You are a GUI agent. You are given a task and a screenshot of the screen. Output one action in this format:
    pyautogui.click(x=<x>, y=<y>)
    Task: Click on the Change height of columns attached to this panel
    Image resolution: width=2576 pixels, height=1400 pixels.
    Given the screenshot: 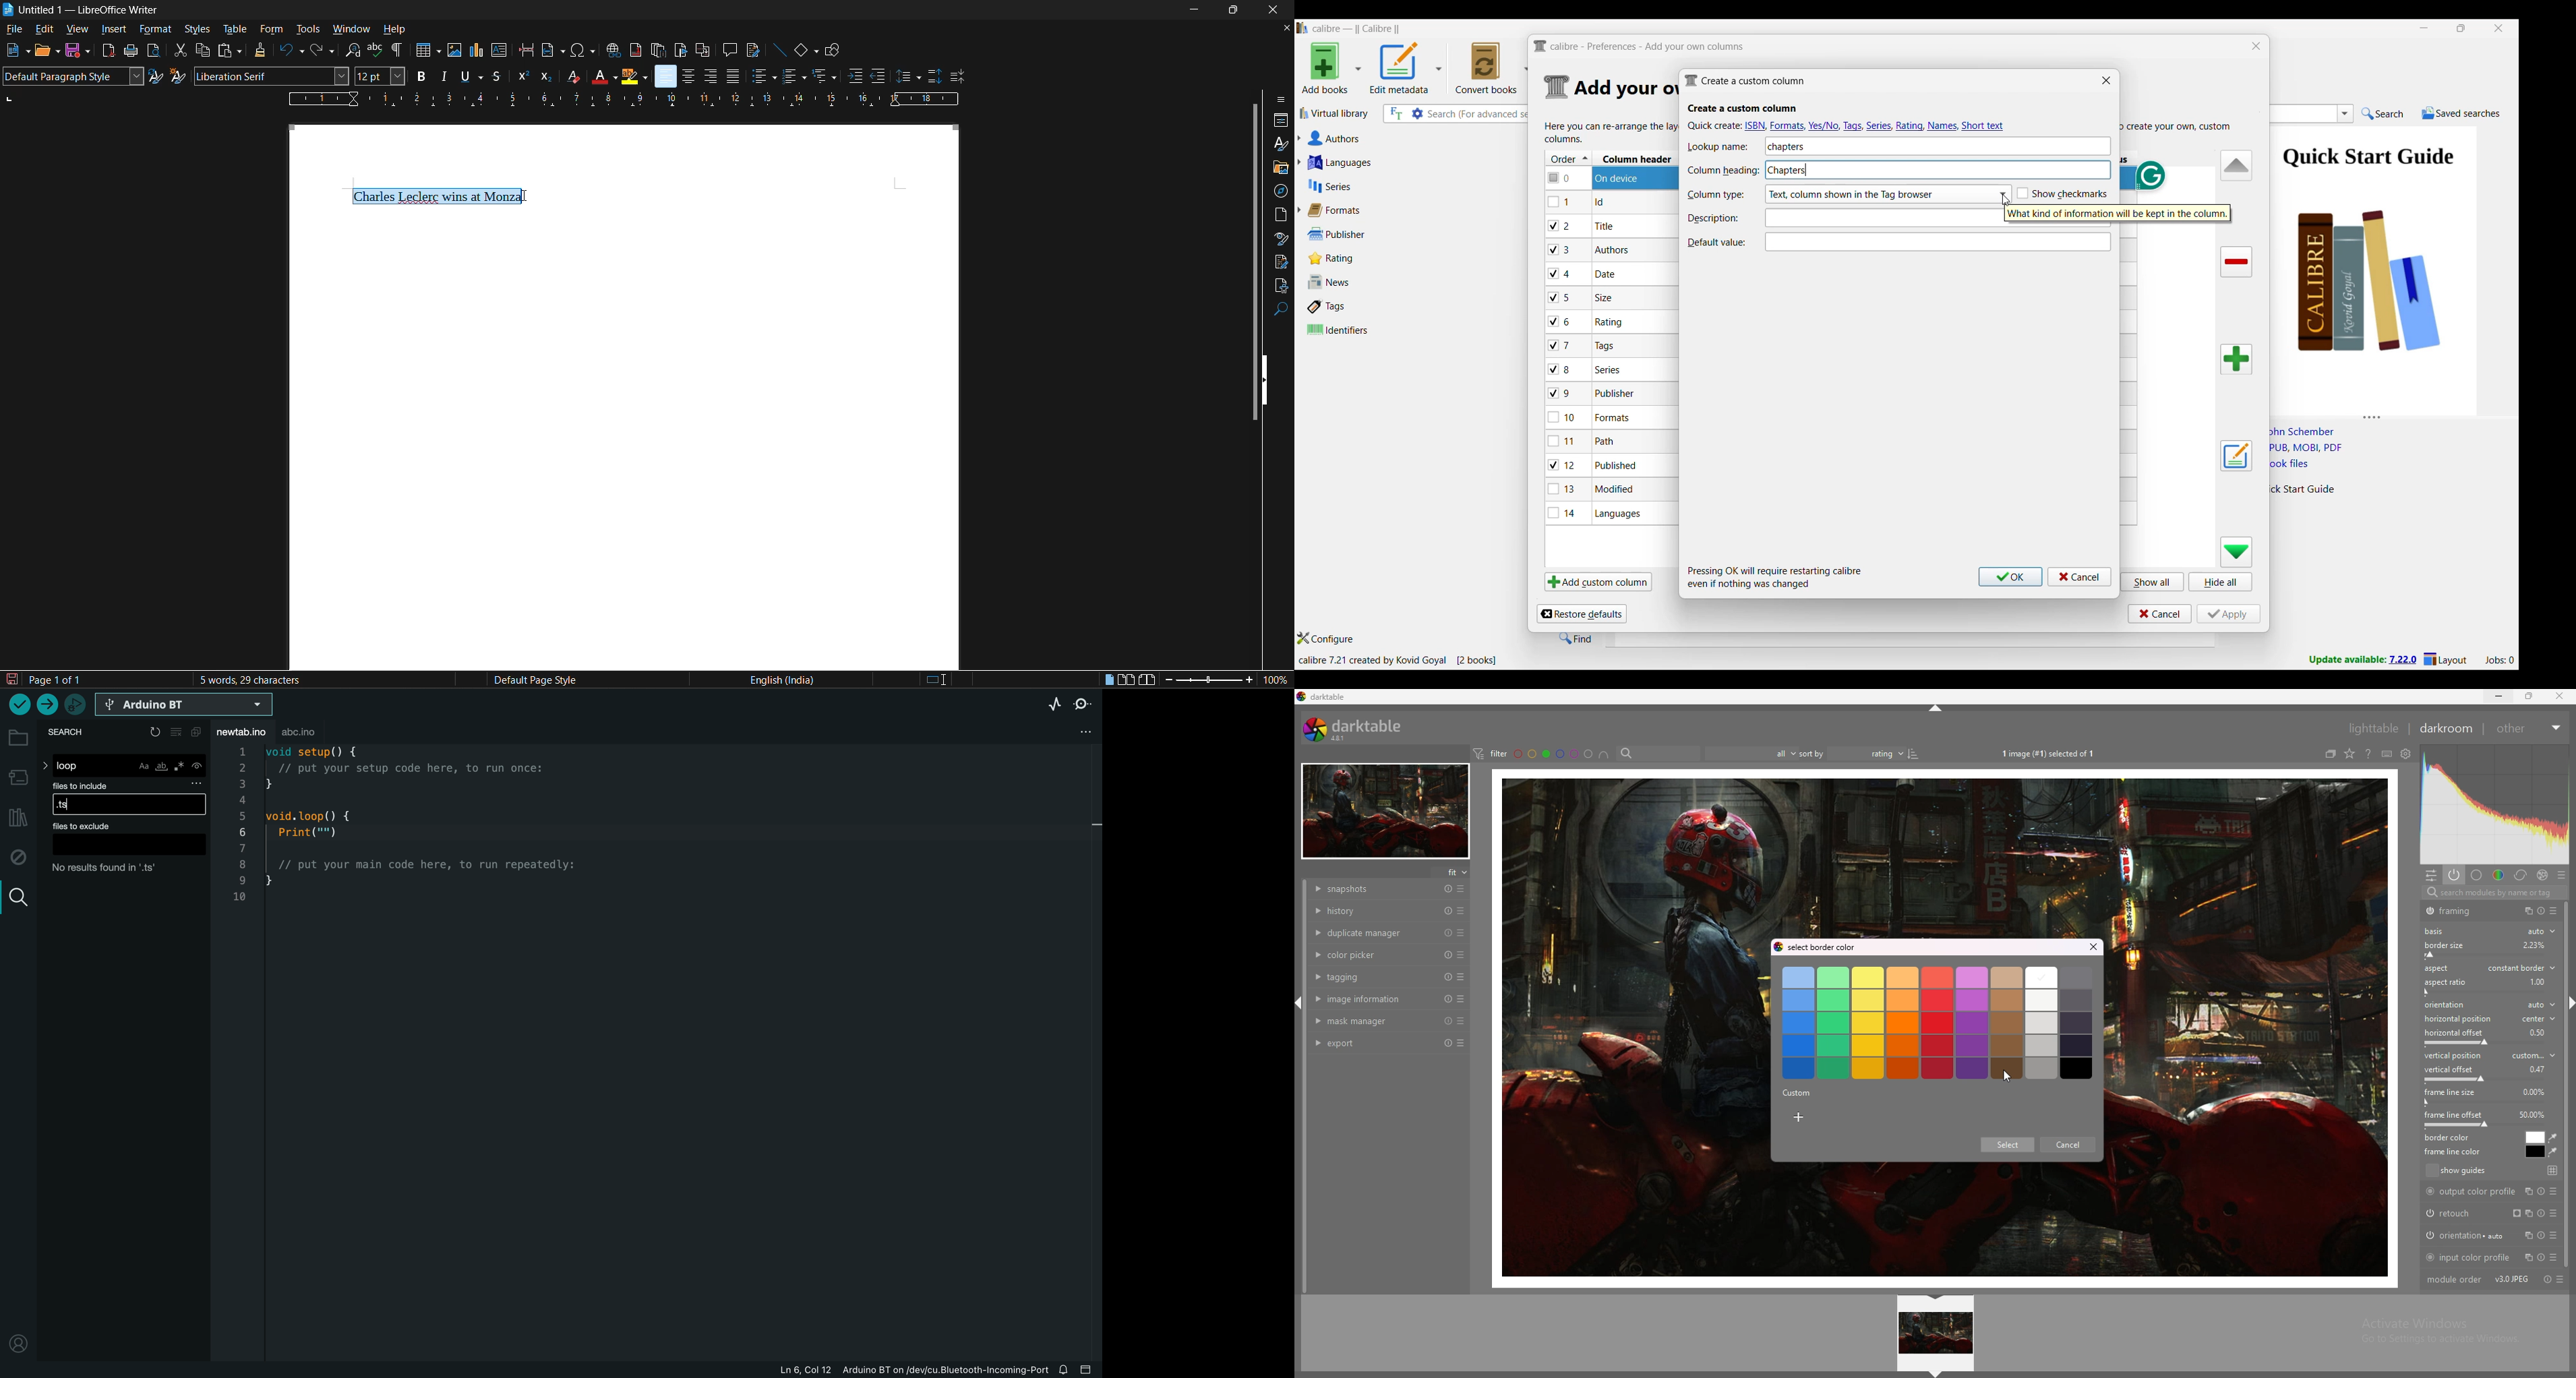 What is the action you would take?
    pyautogui.click(x=2394, y=415)
    